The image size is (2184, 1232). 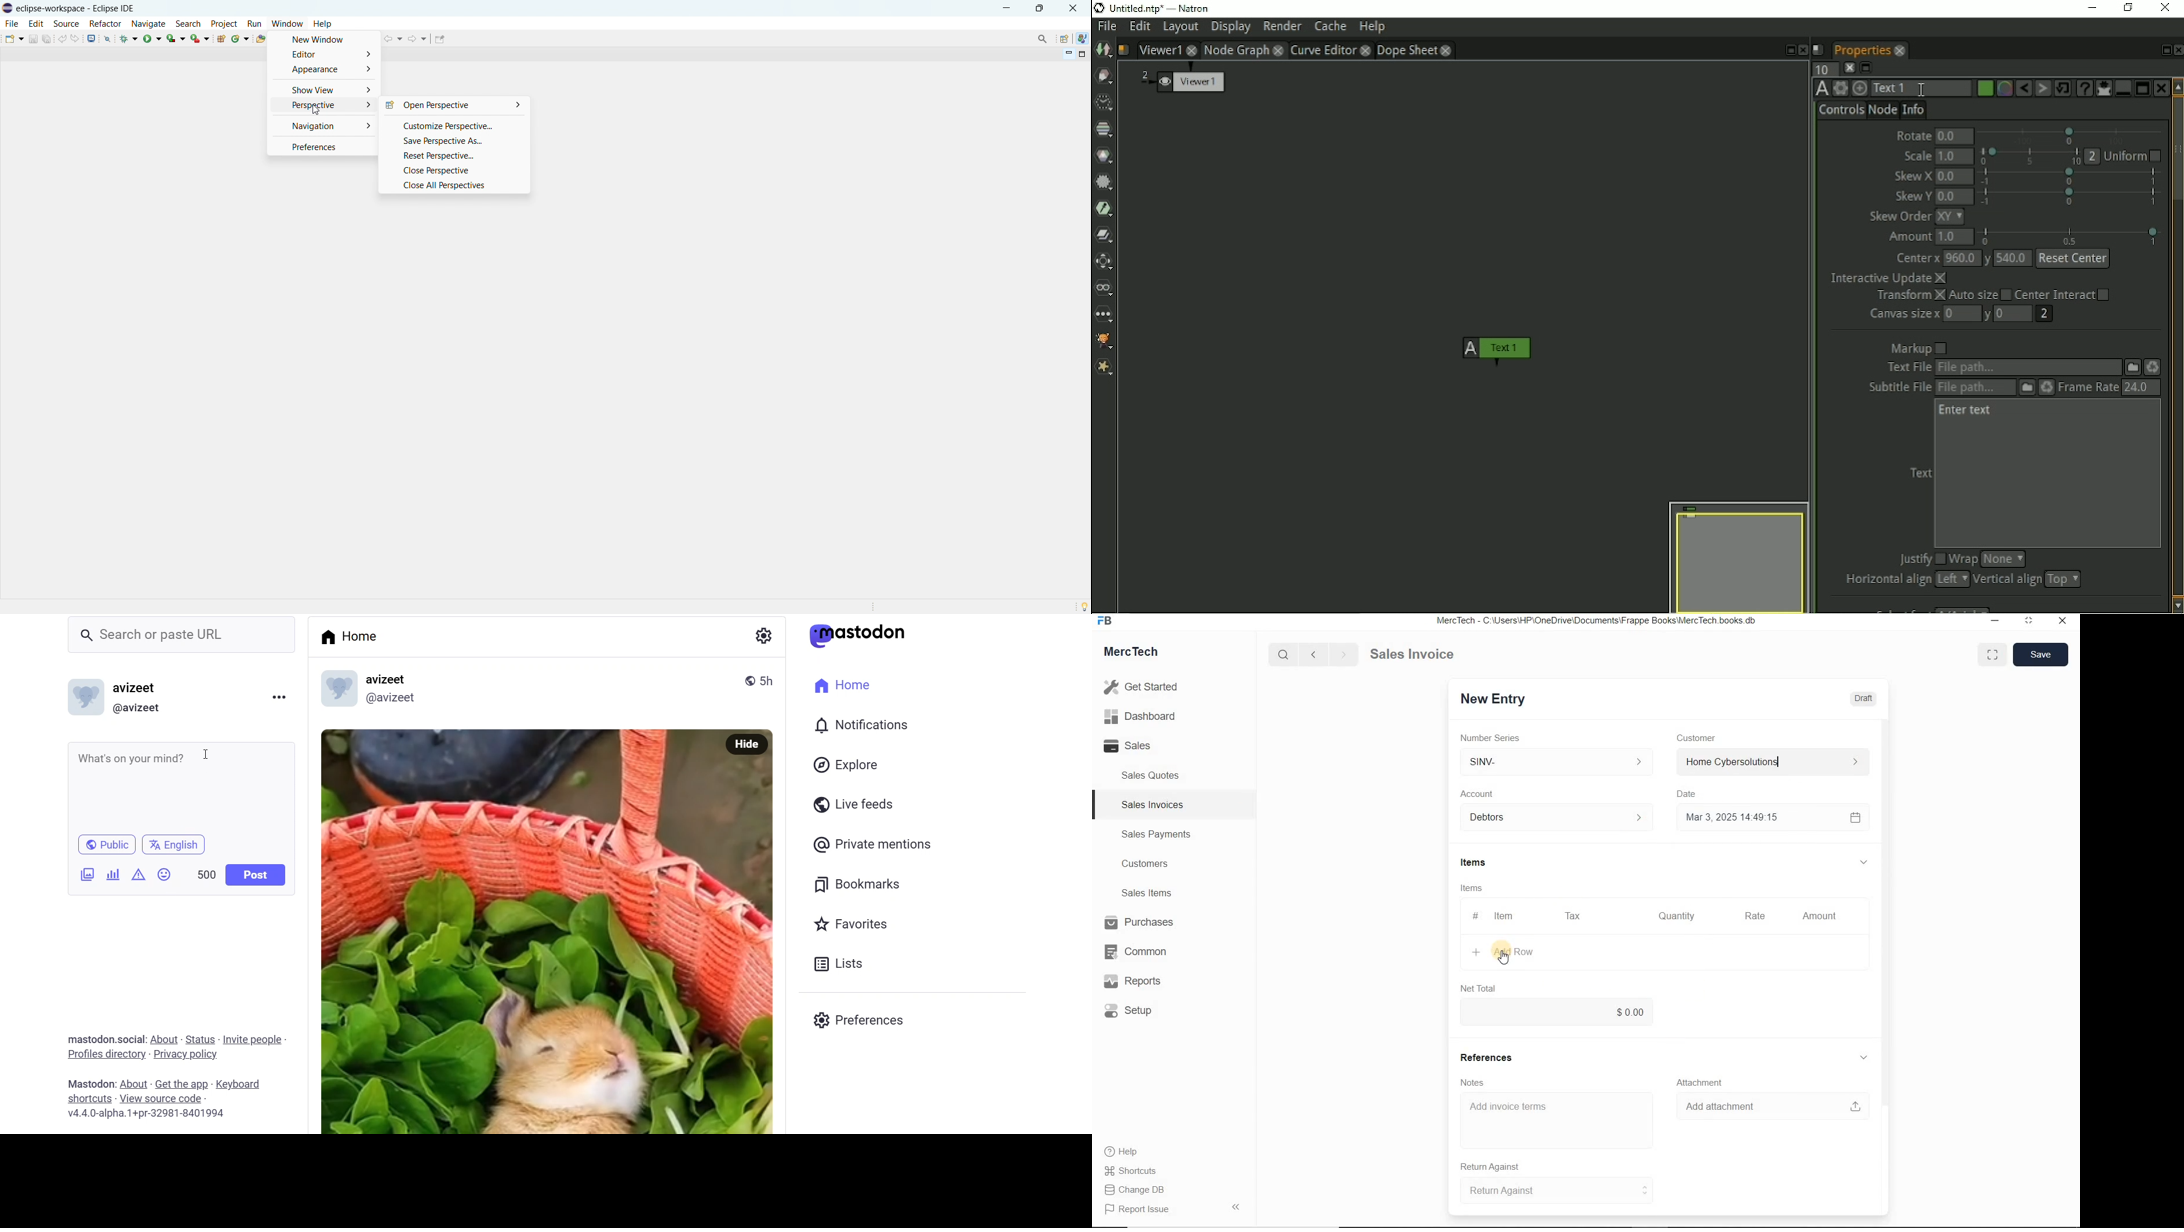 What do you see at coordinates (1557, 1121) in the screenshot?
I see `Add invoice terms` at bounding box center [1557, 1121].